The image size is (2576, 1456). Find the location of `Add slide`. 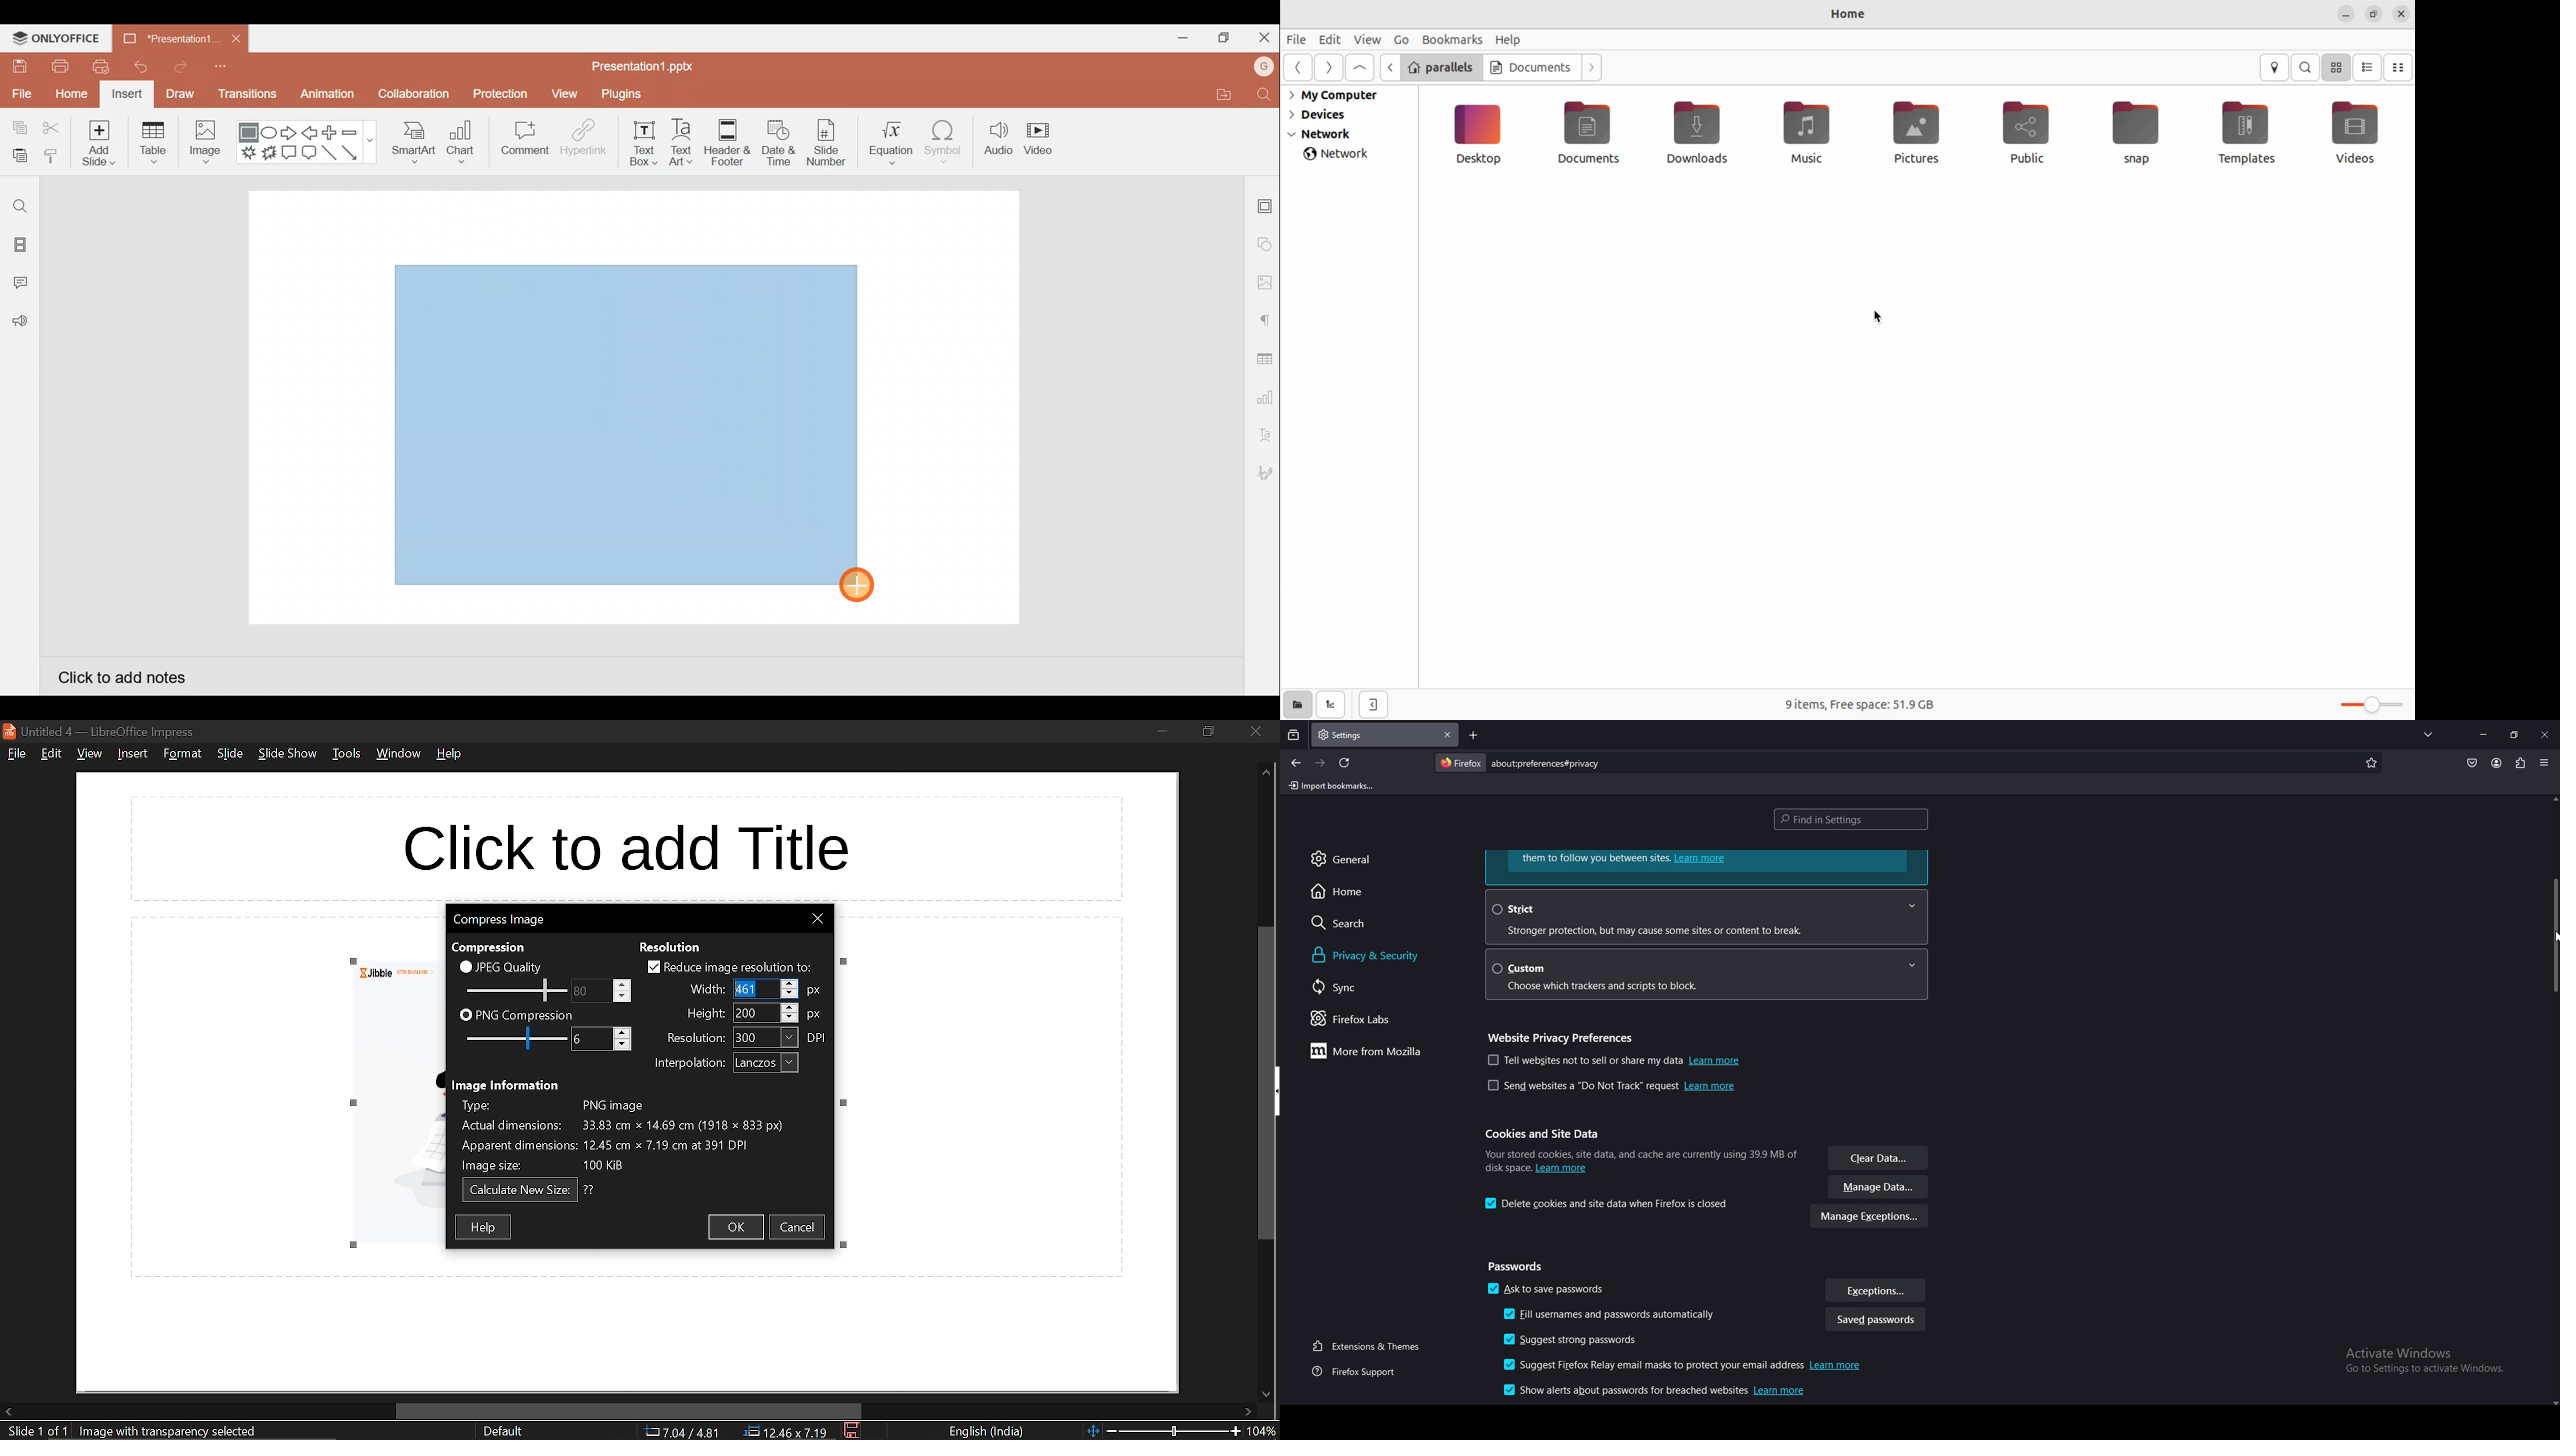

Add slide is located at coordinates (97, 140).